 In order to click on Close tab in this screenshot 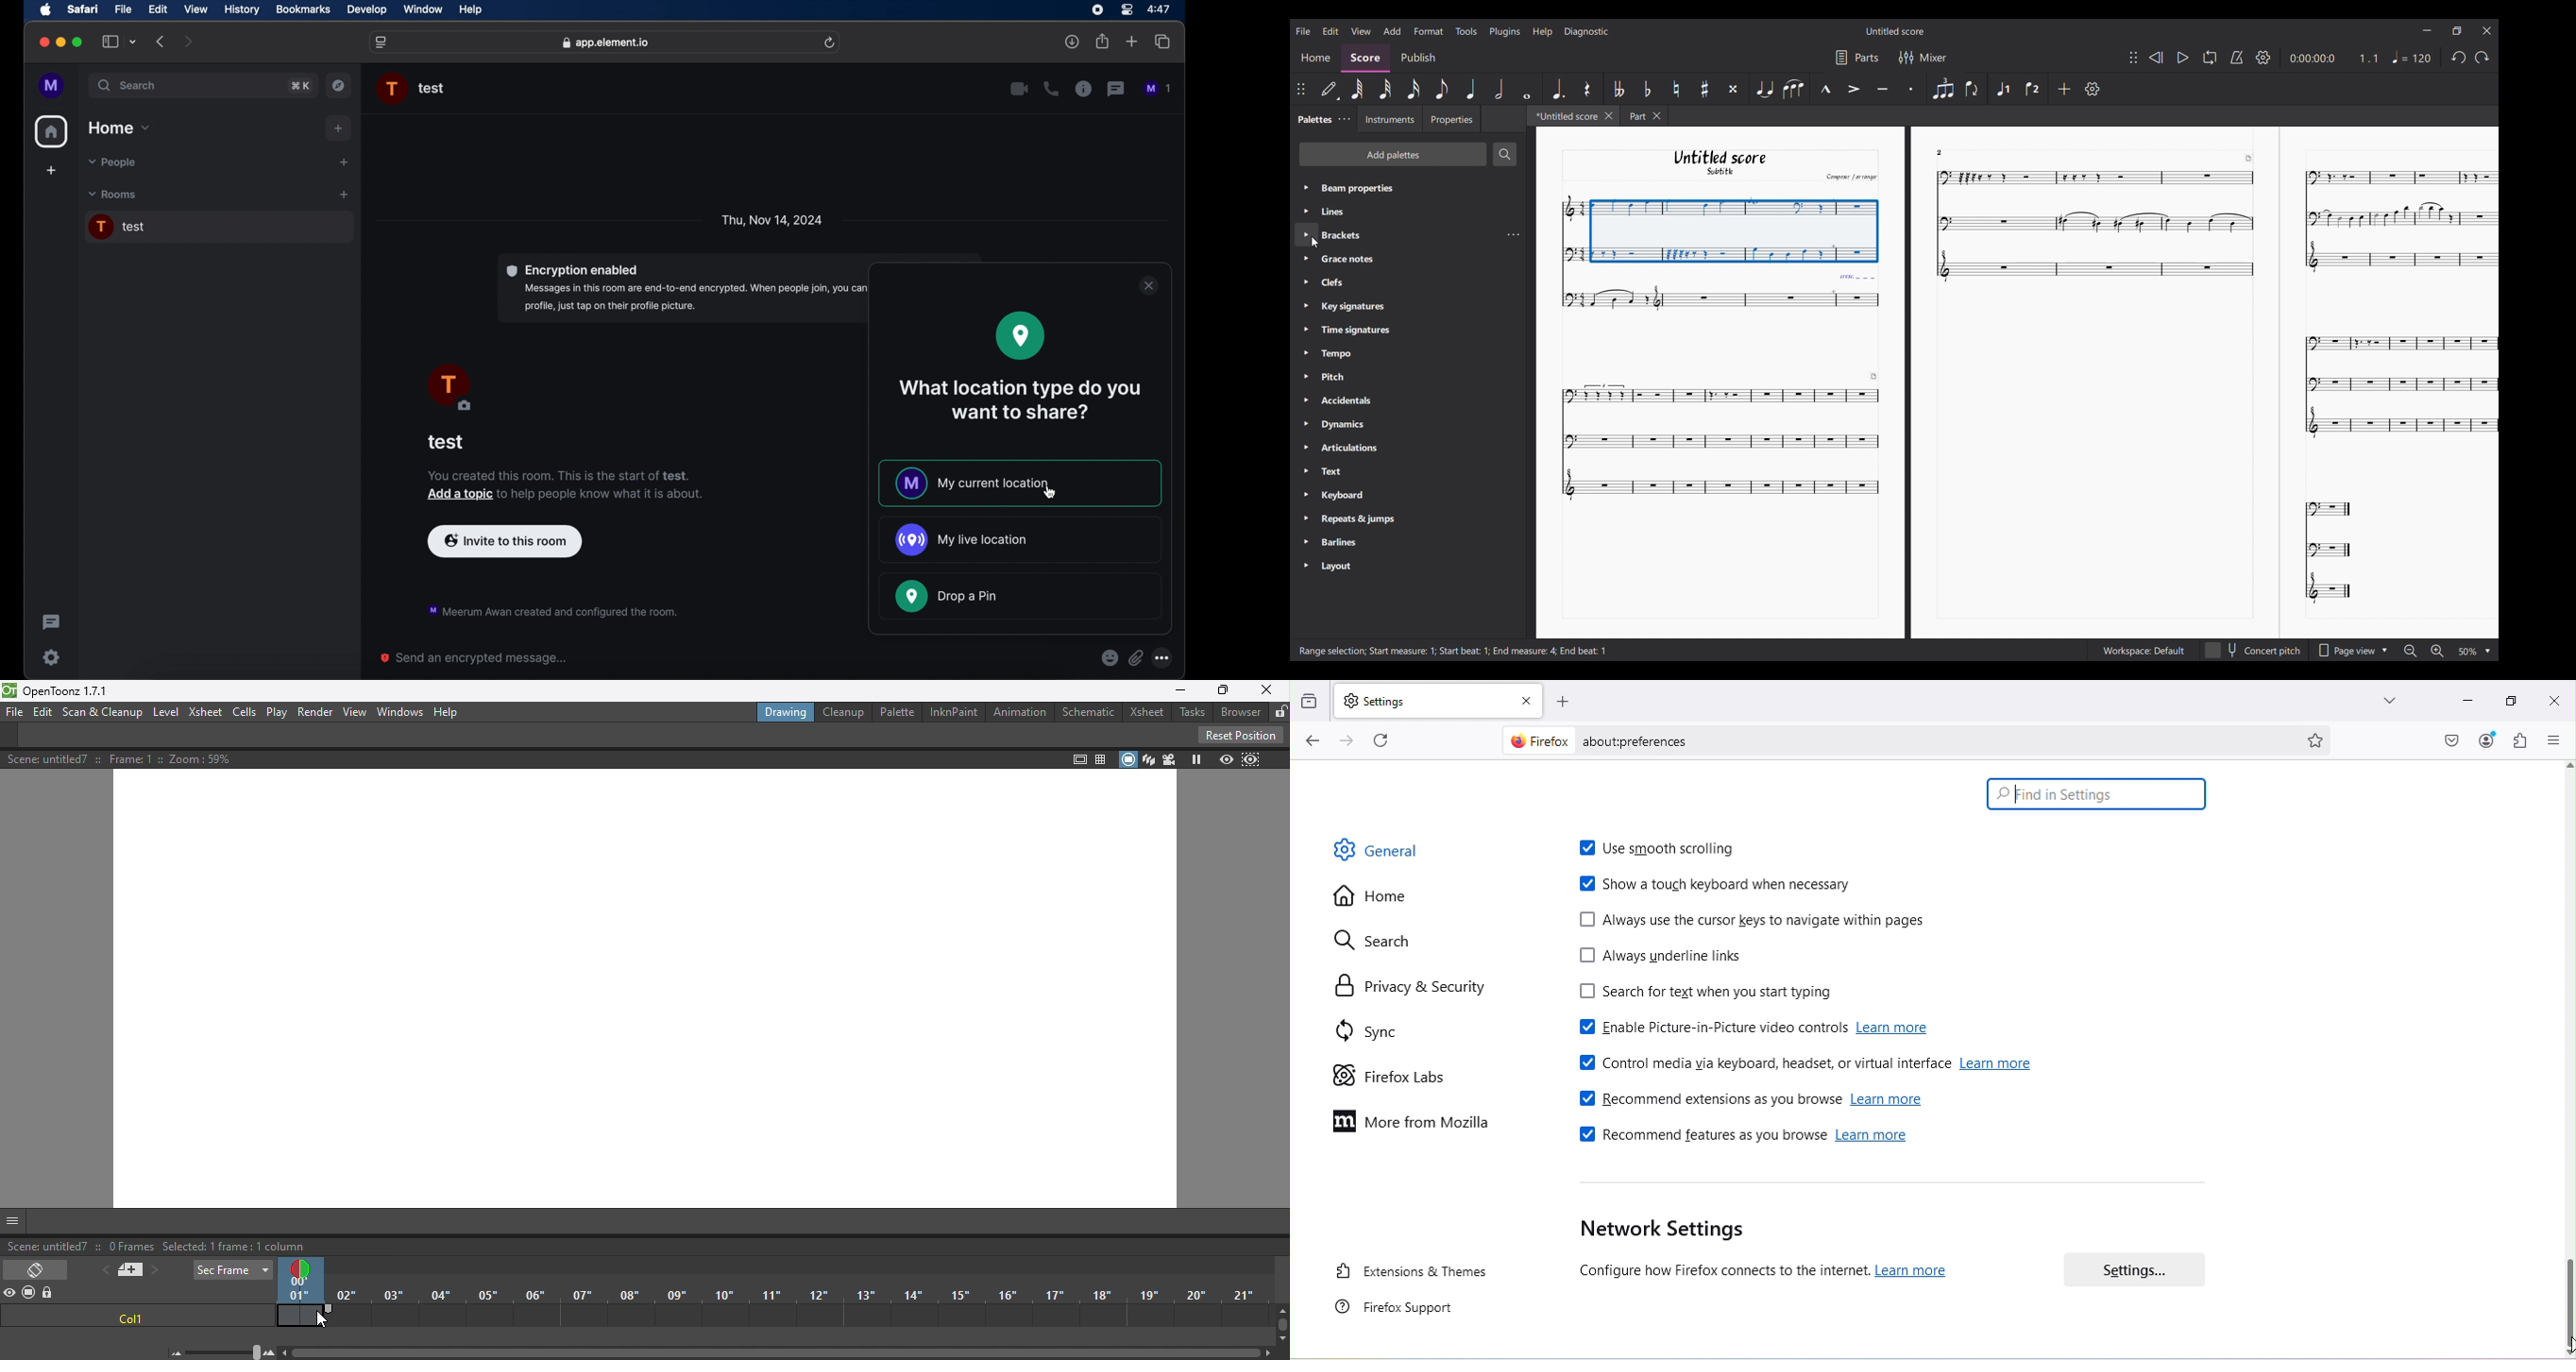, I will do `click(1529, 702)`.